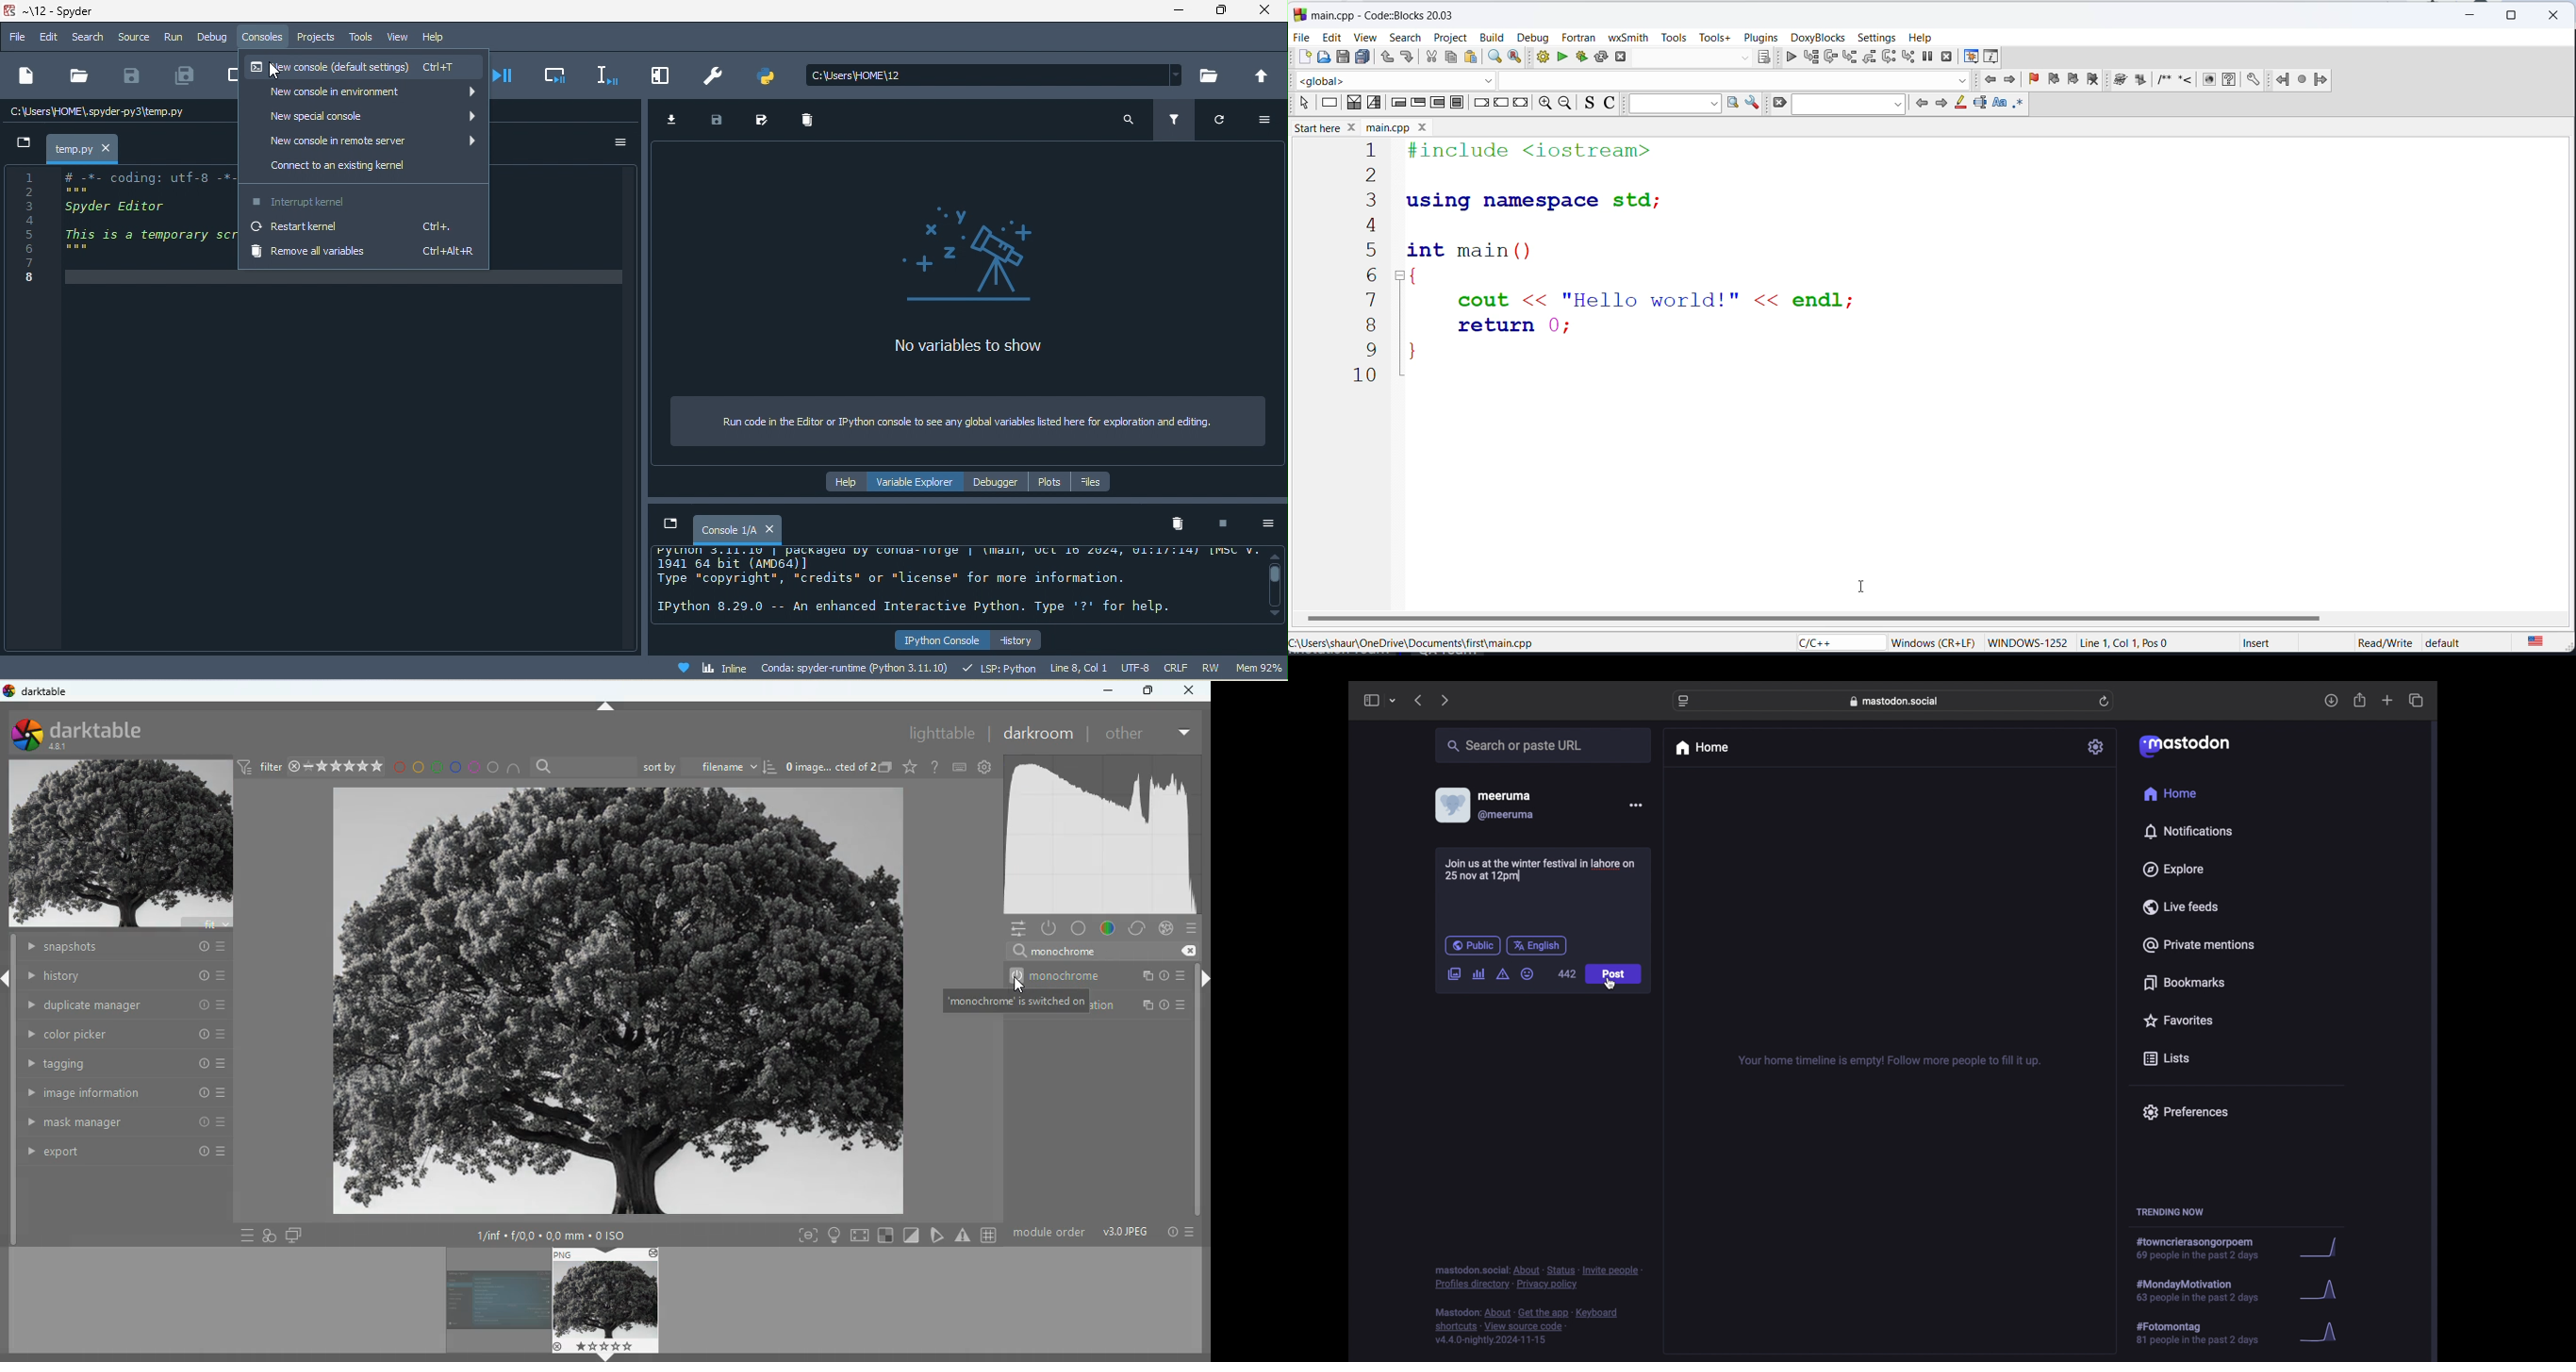  What do you see at coordinates (1274, 582) in the screenshot?
I see `vertical scroll bar` at bounding box center [1274, 582].